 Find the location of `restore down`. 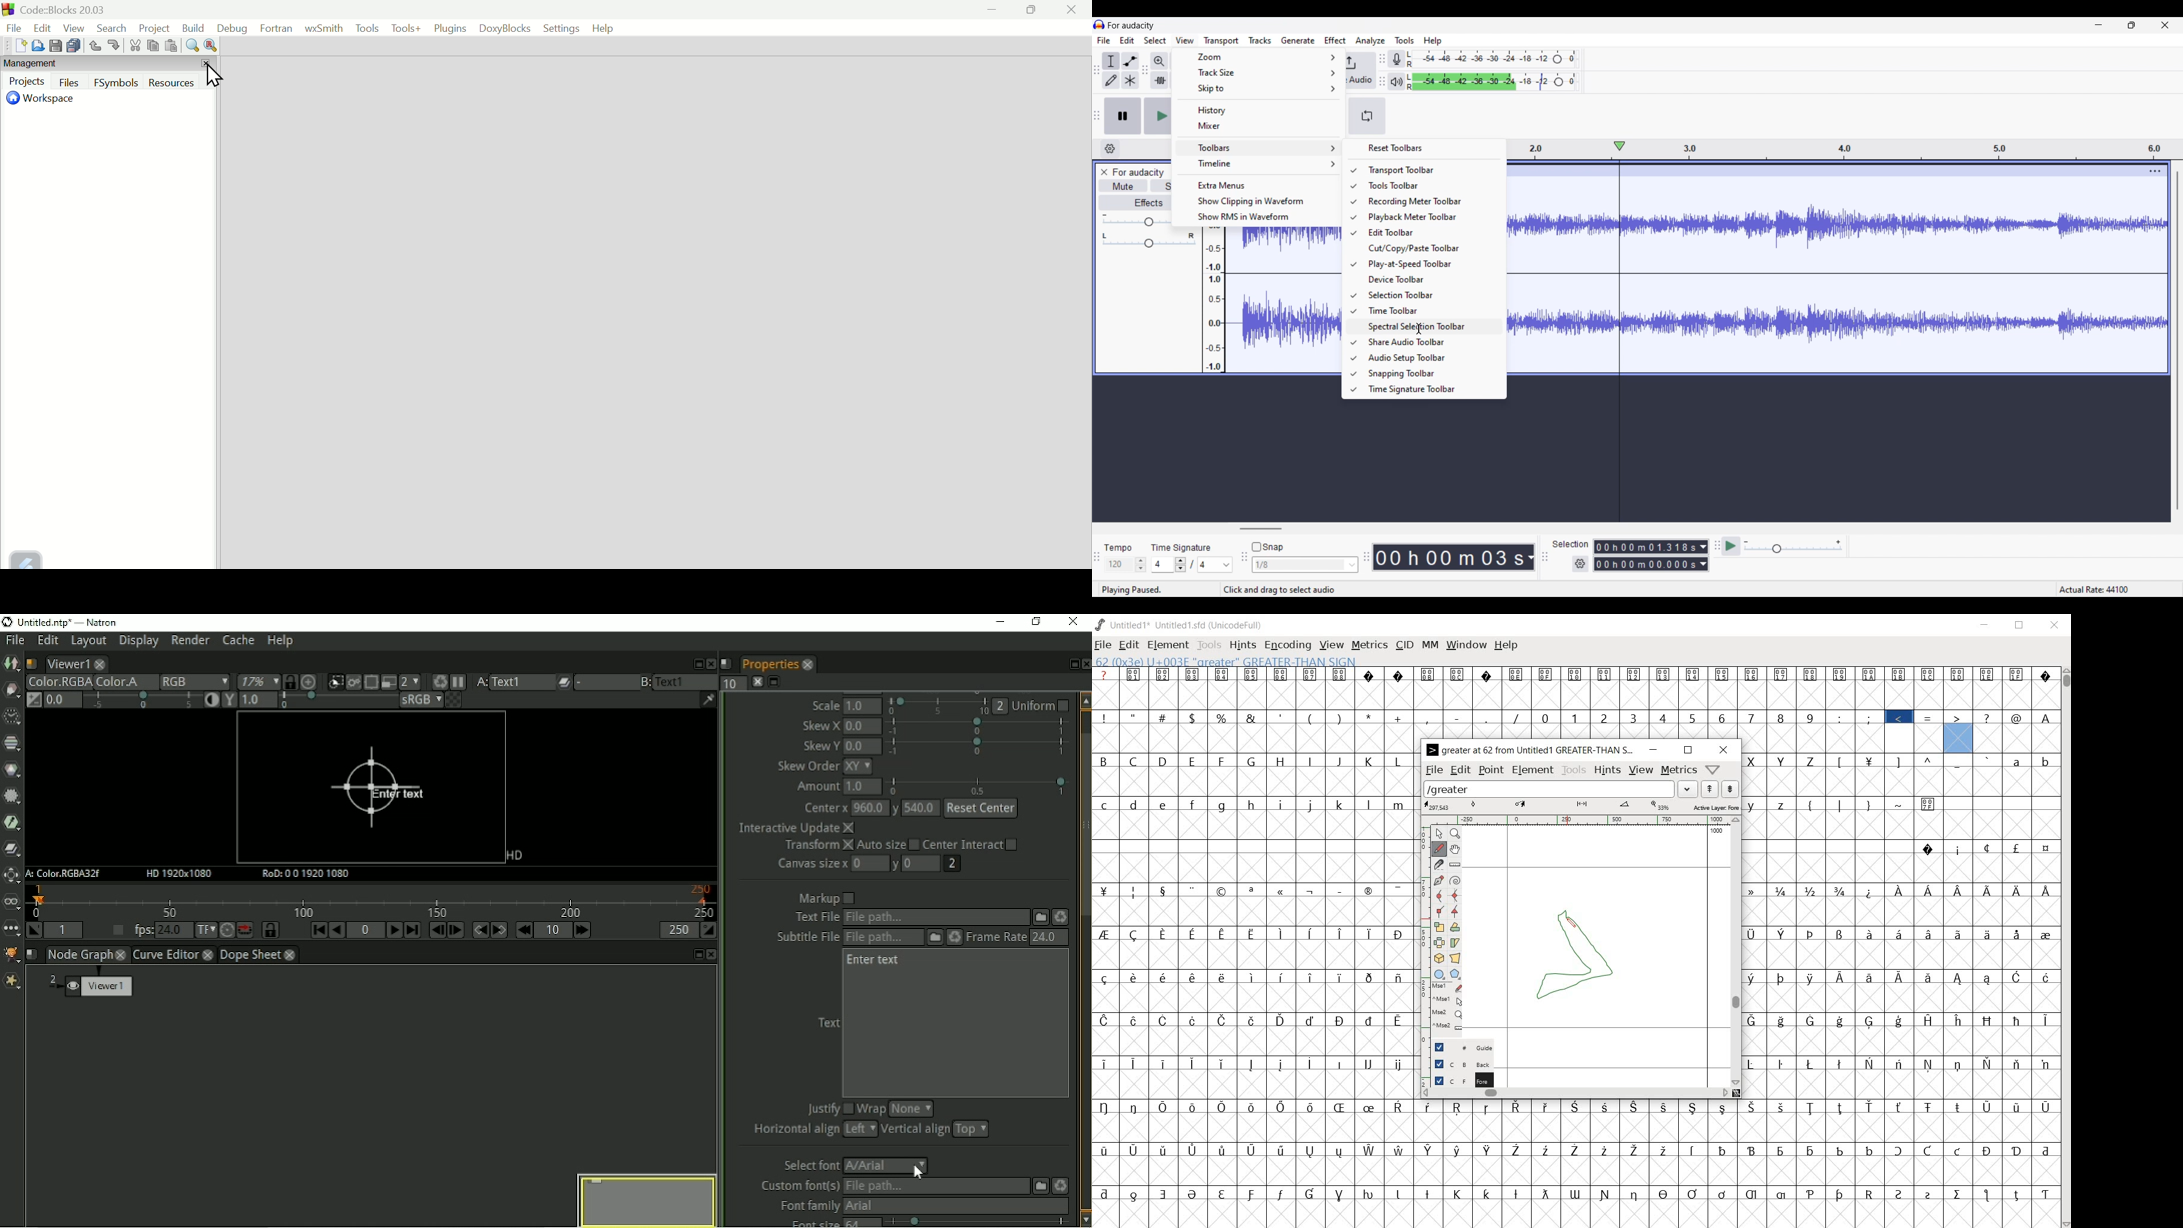

restore down is located at coordinates (1688, 750).